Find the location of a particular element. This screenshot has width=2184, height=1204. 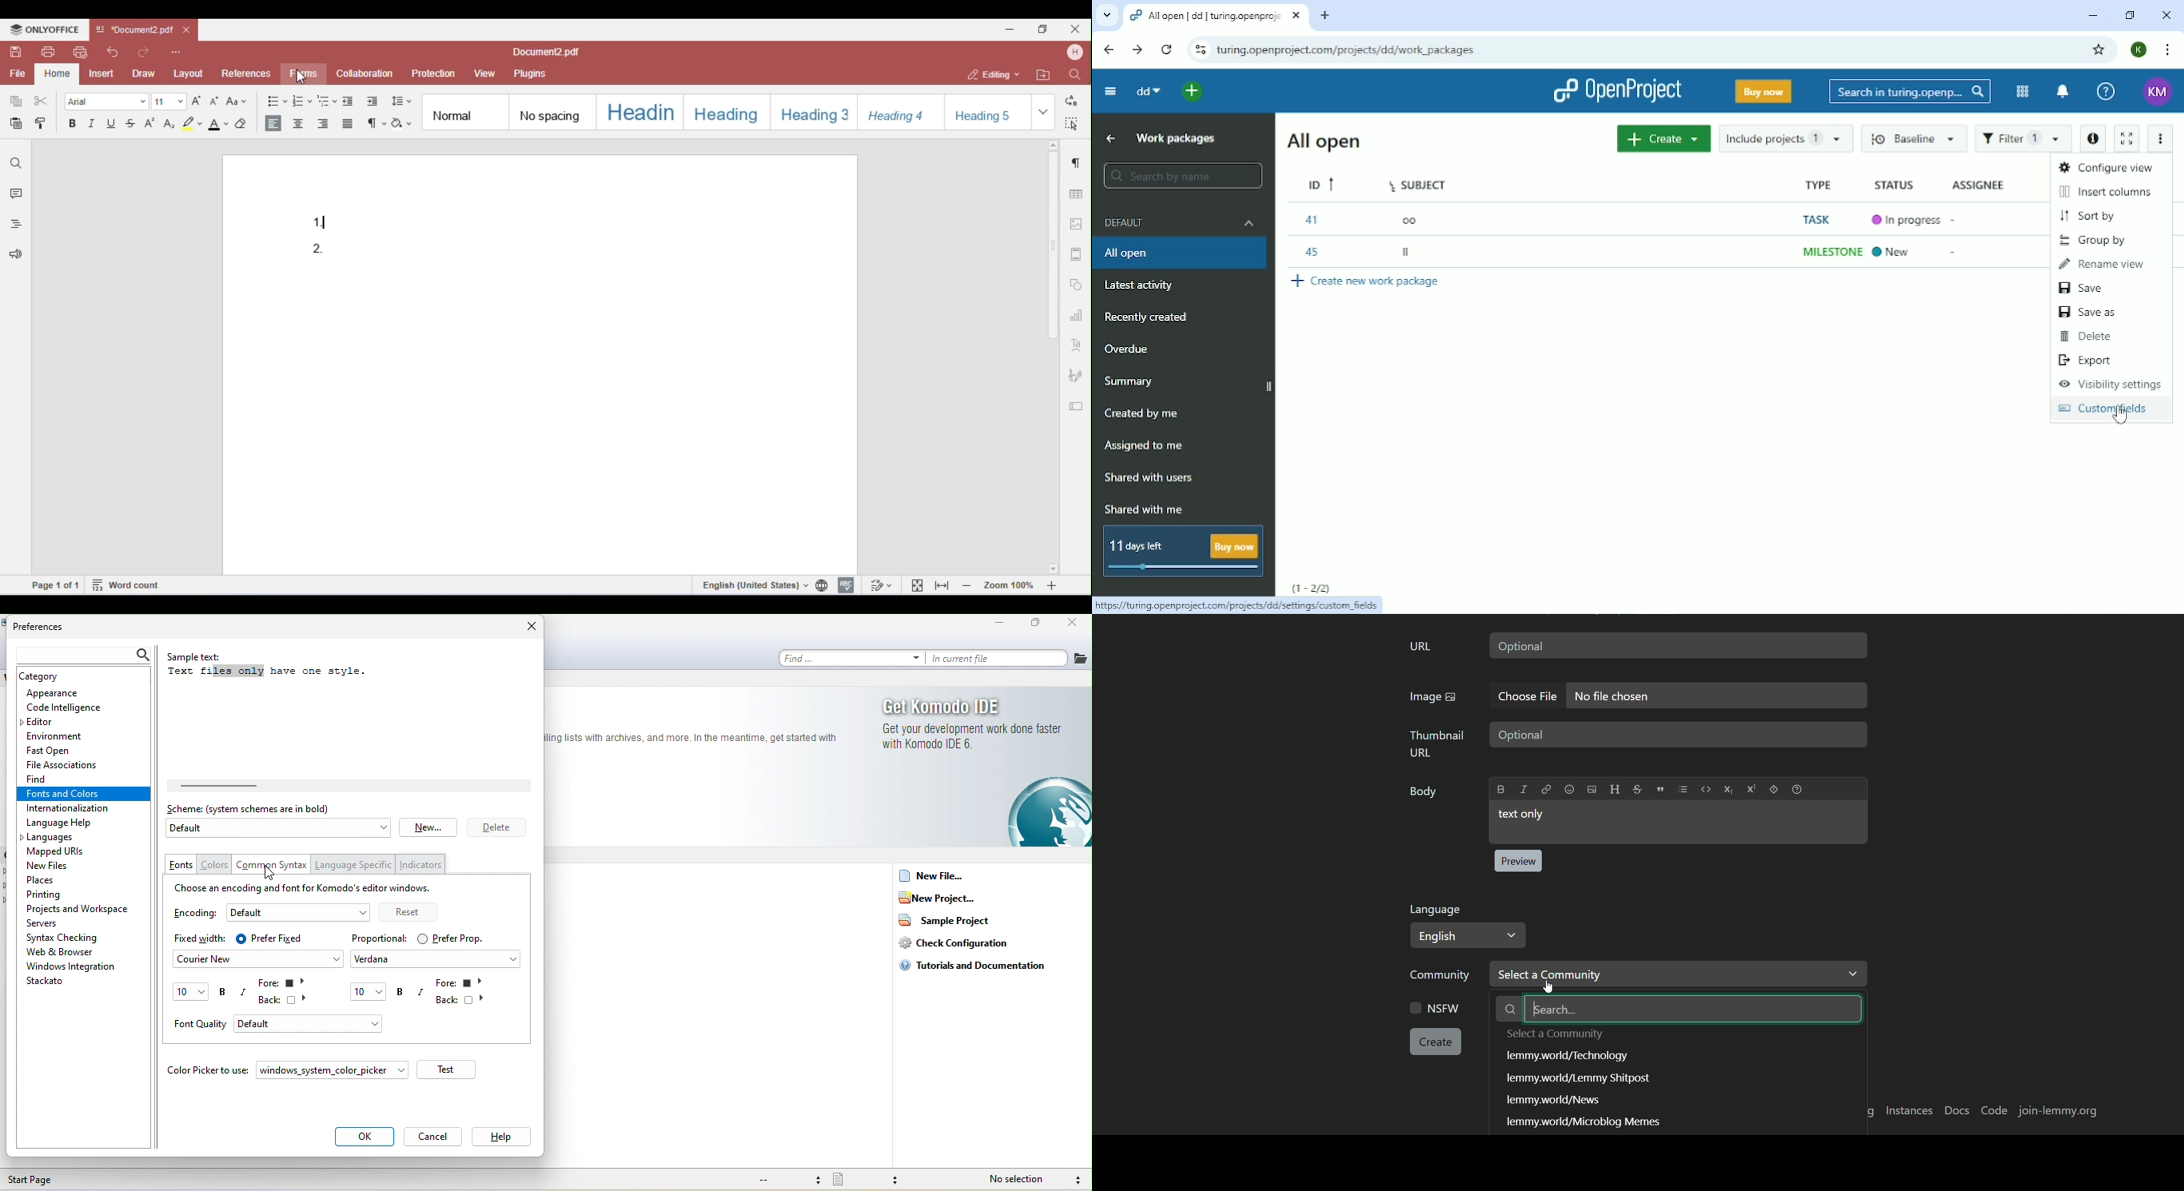

printing is located at coordinates (62, 895).